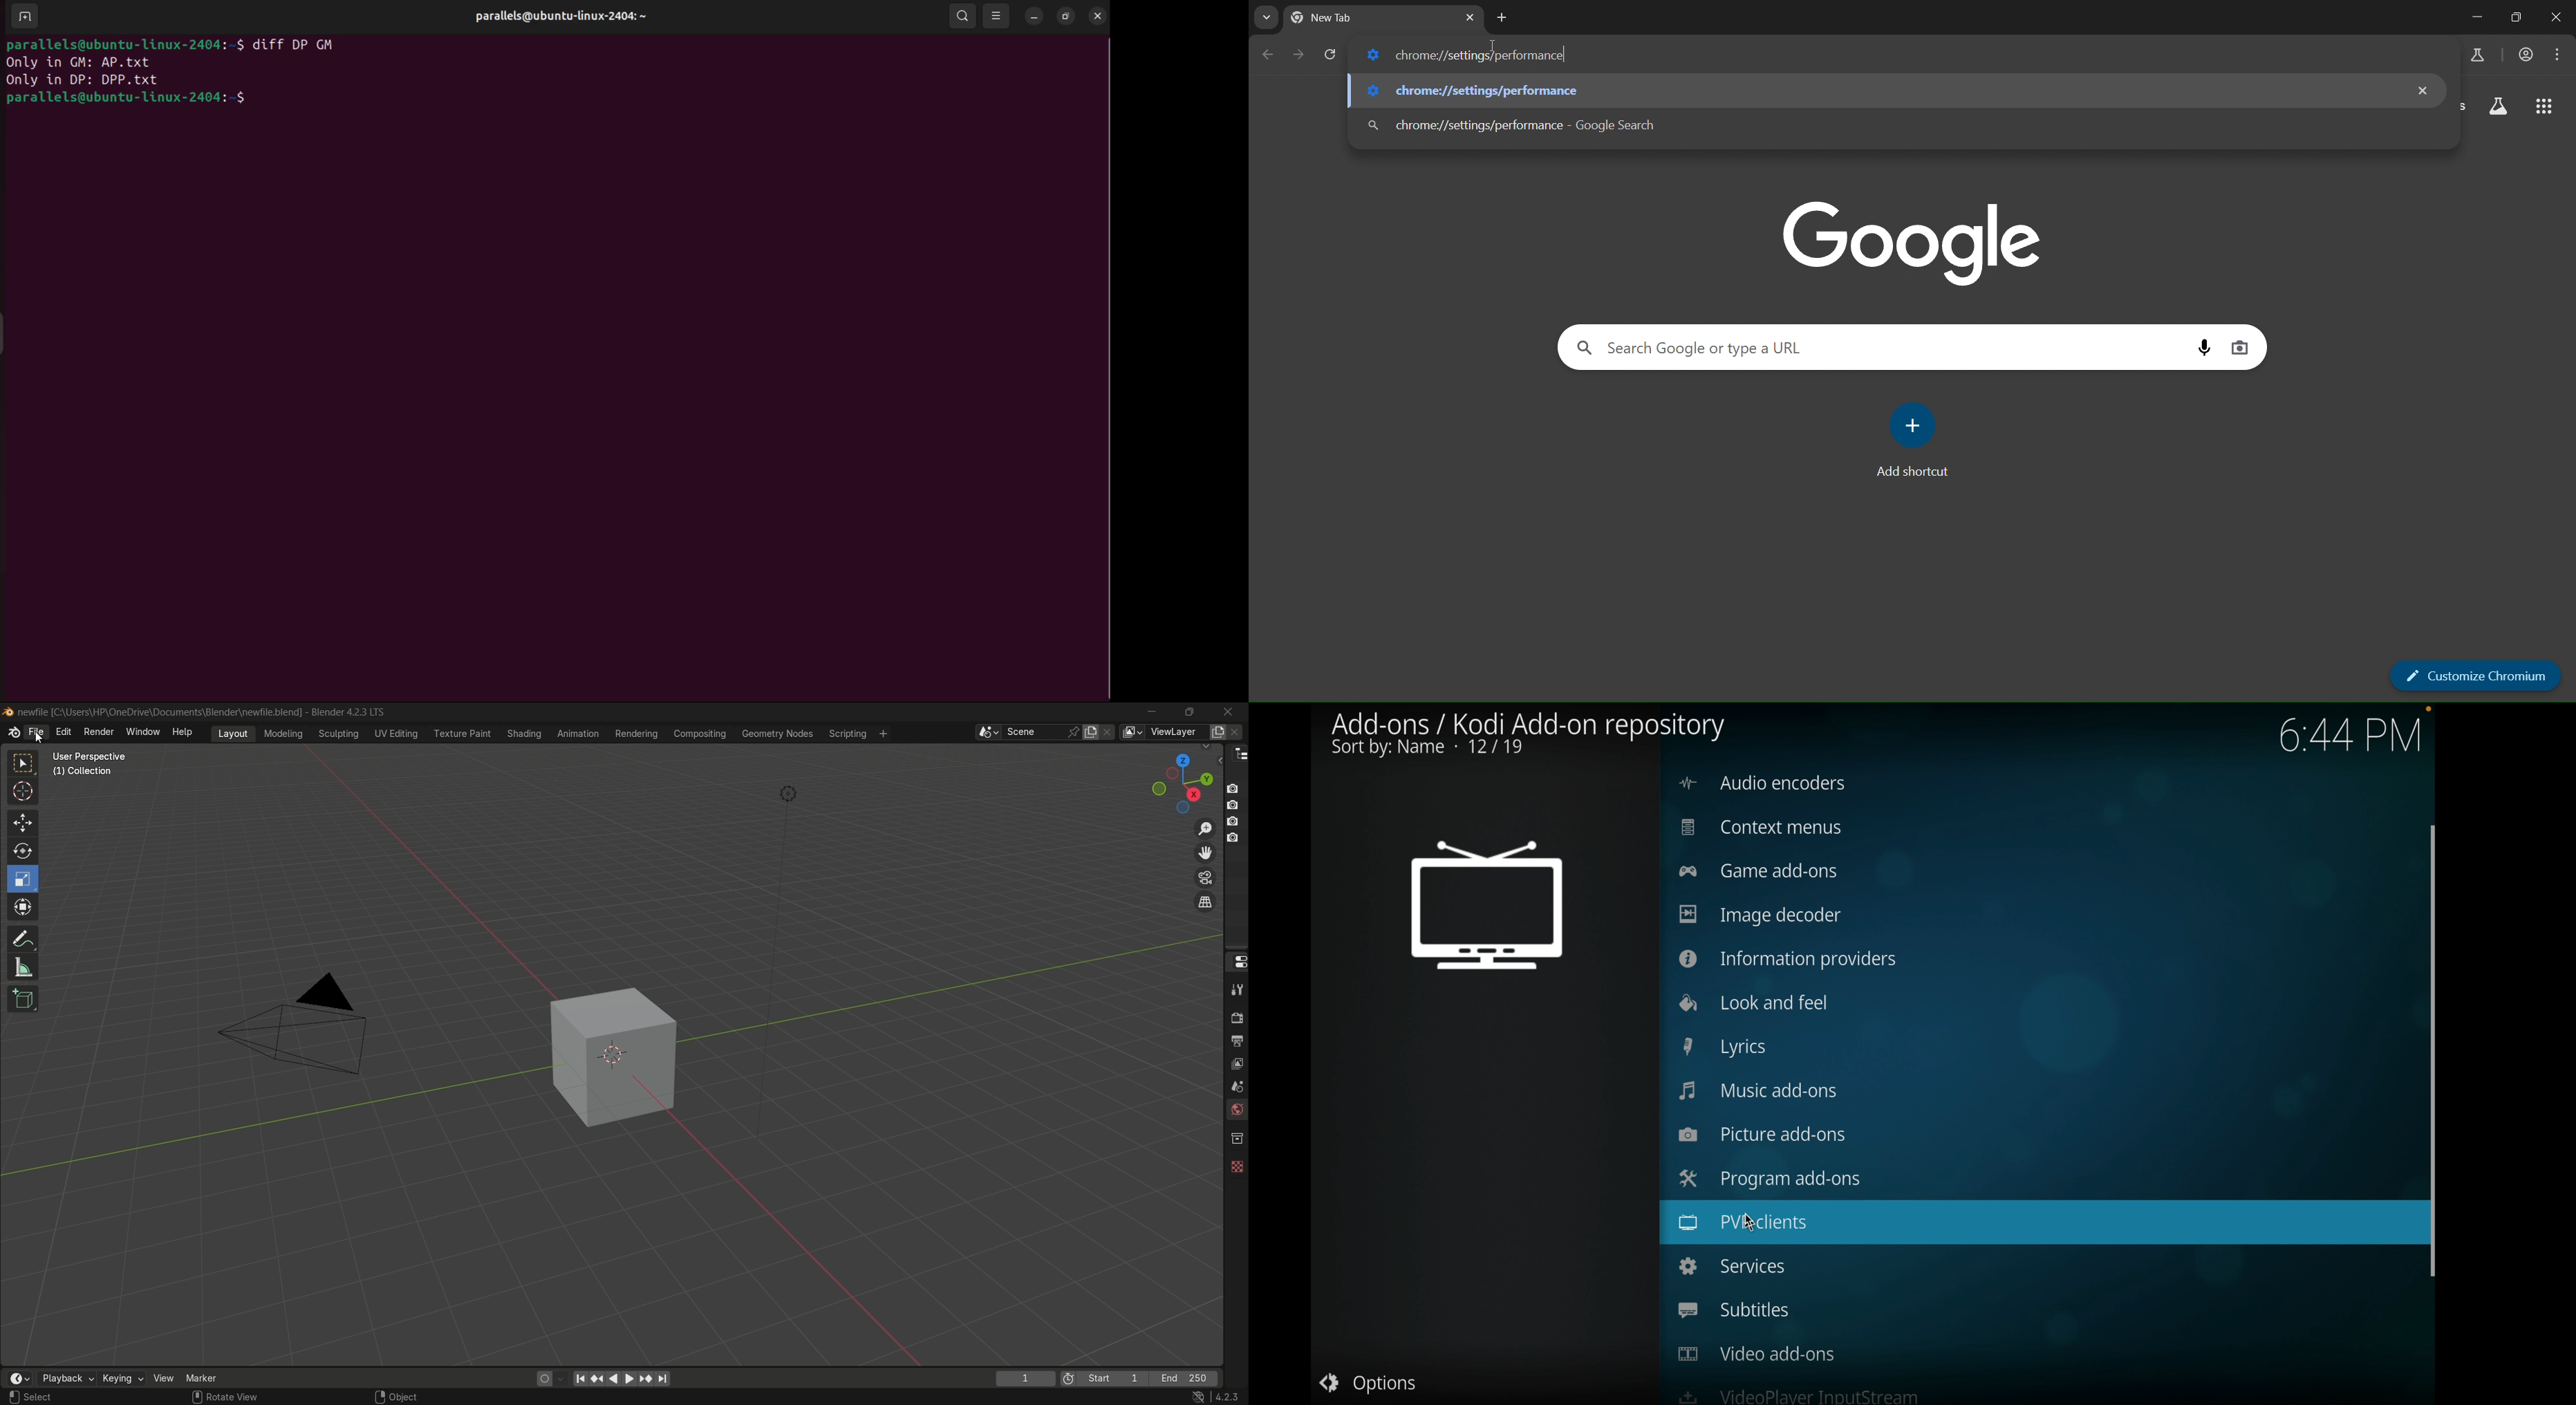 This screenshot has width=2576, height=1428. Describe the element at coordinates (1236, 989) in the screenshot. I see `tools` at that location.